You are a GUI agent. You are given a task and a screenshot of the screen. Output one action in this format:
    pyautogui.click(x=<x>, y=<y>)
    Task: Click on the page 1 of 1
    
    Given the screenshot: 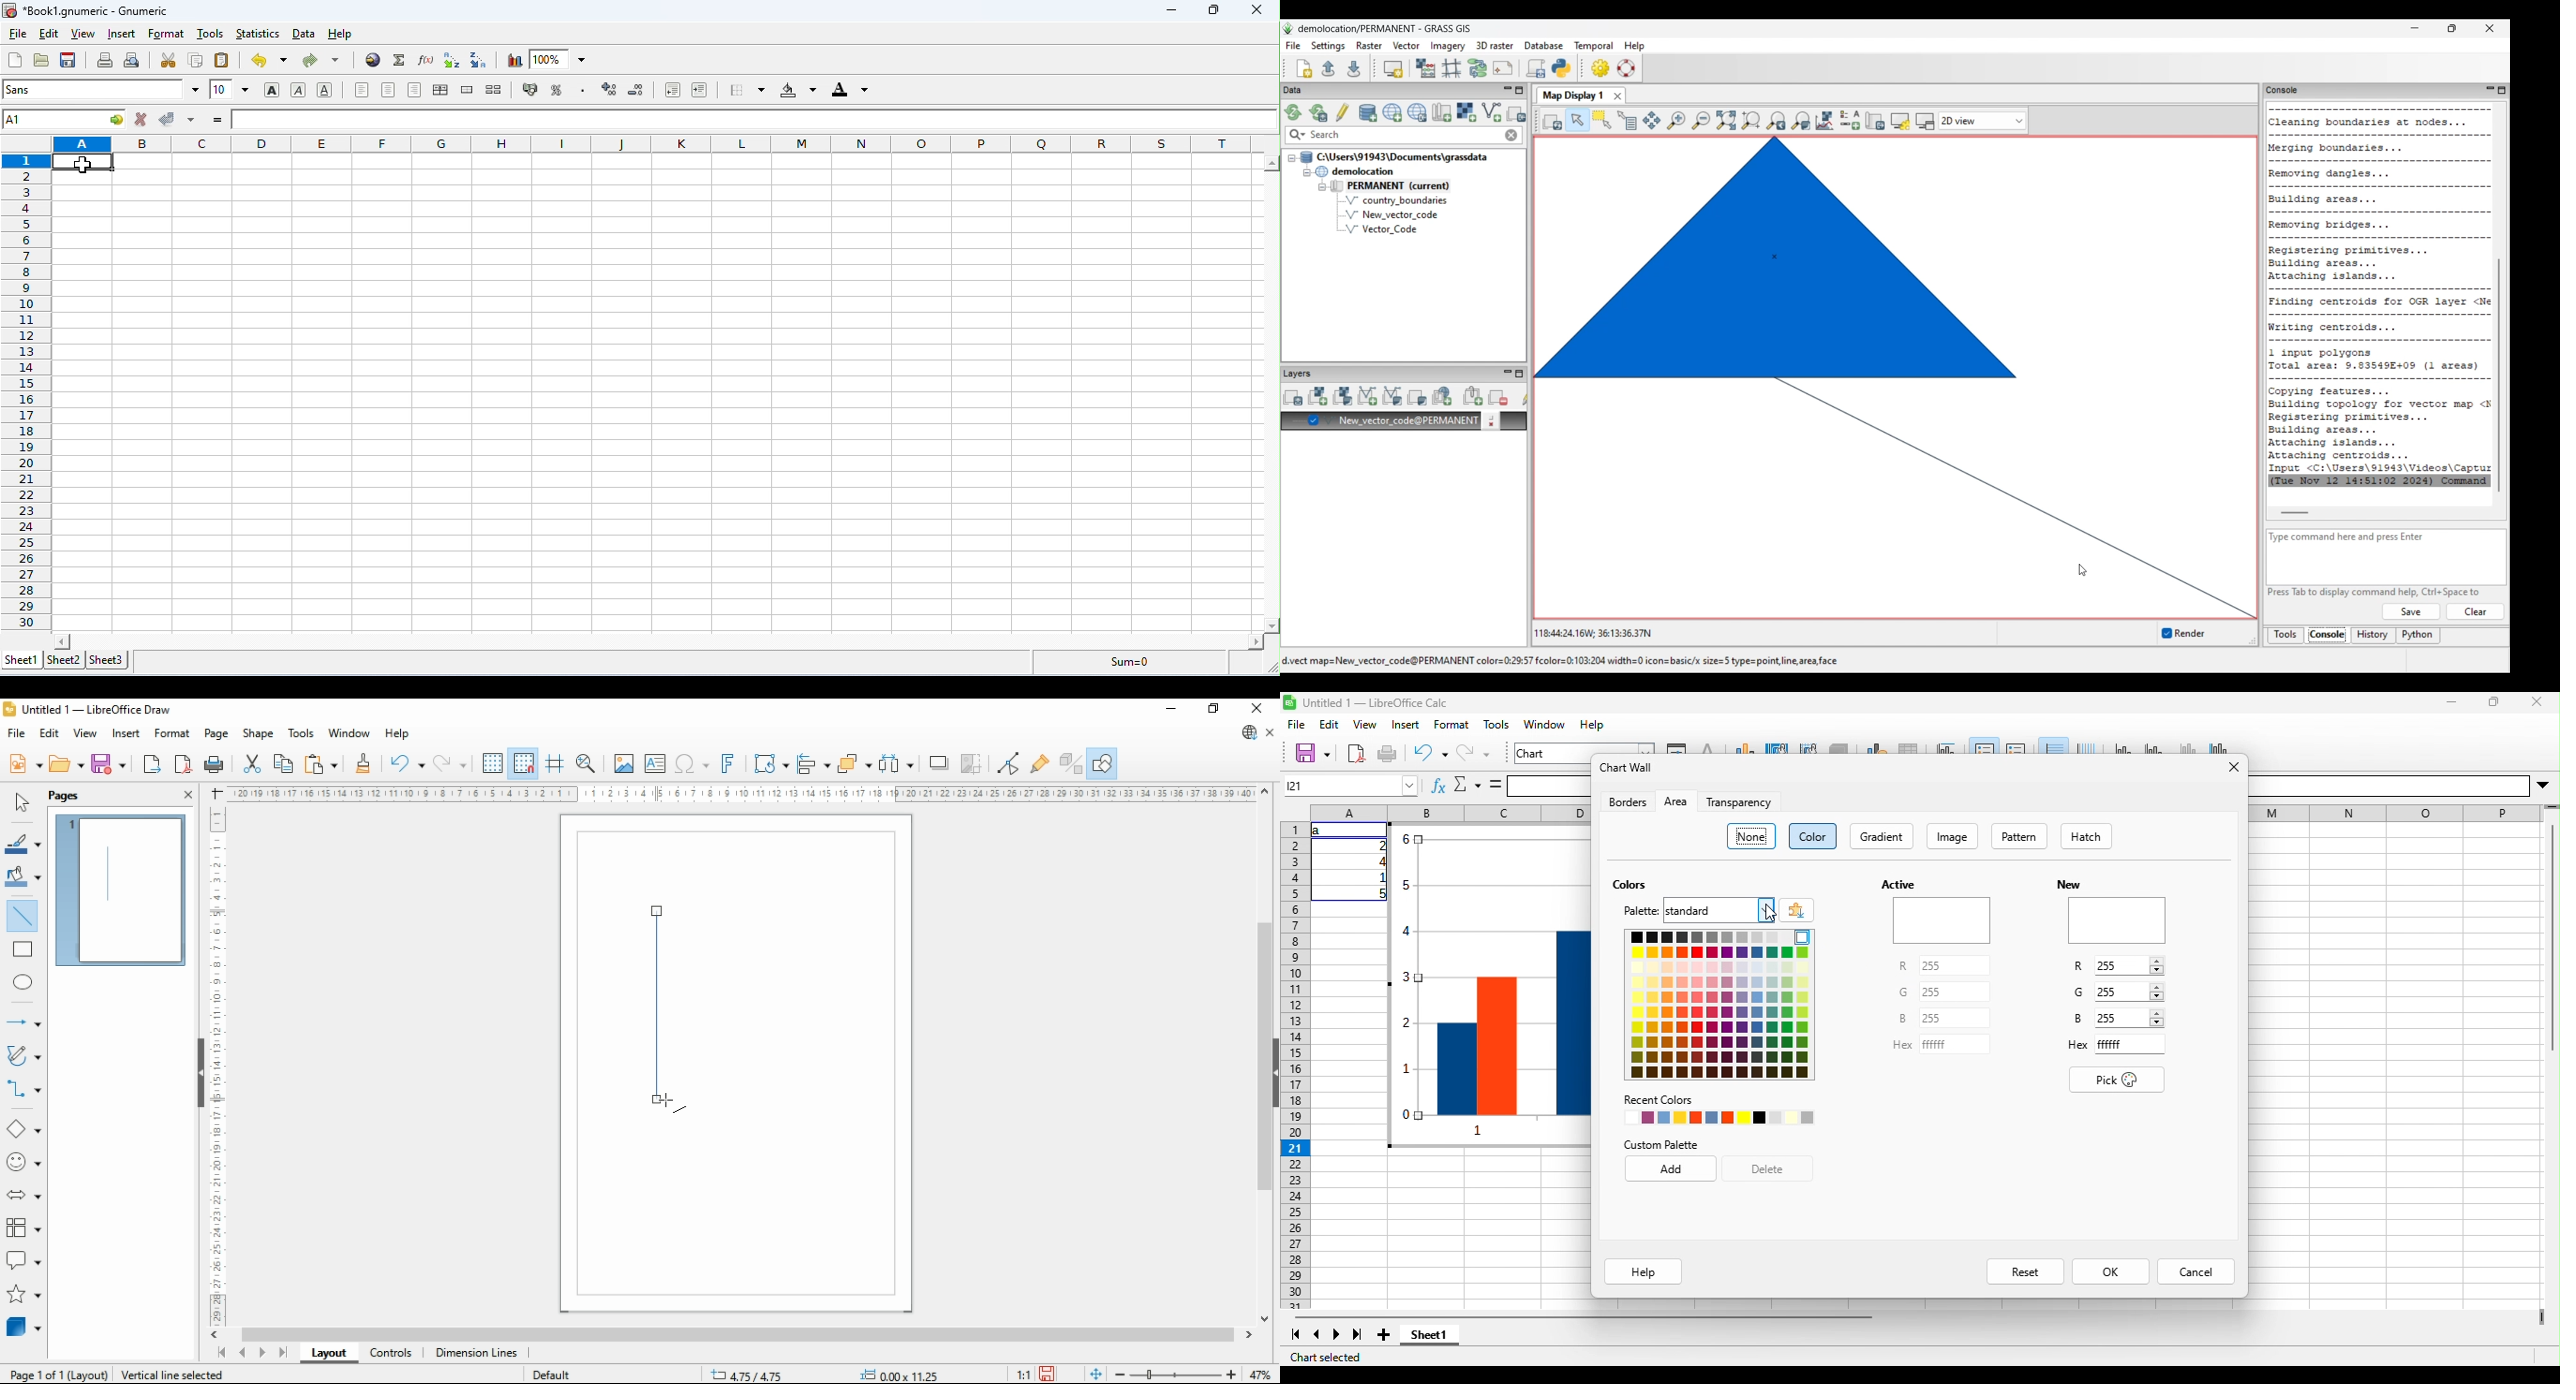 What is the action you would take?
    pyautogui.click(x=55, y=1375)
    